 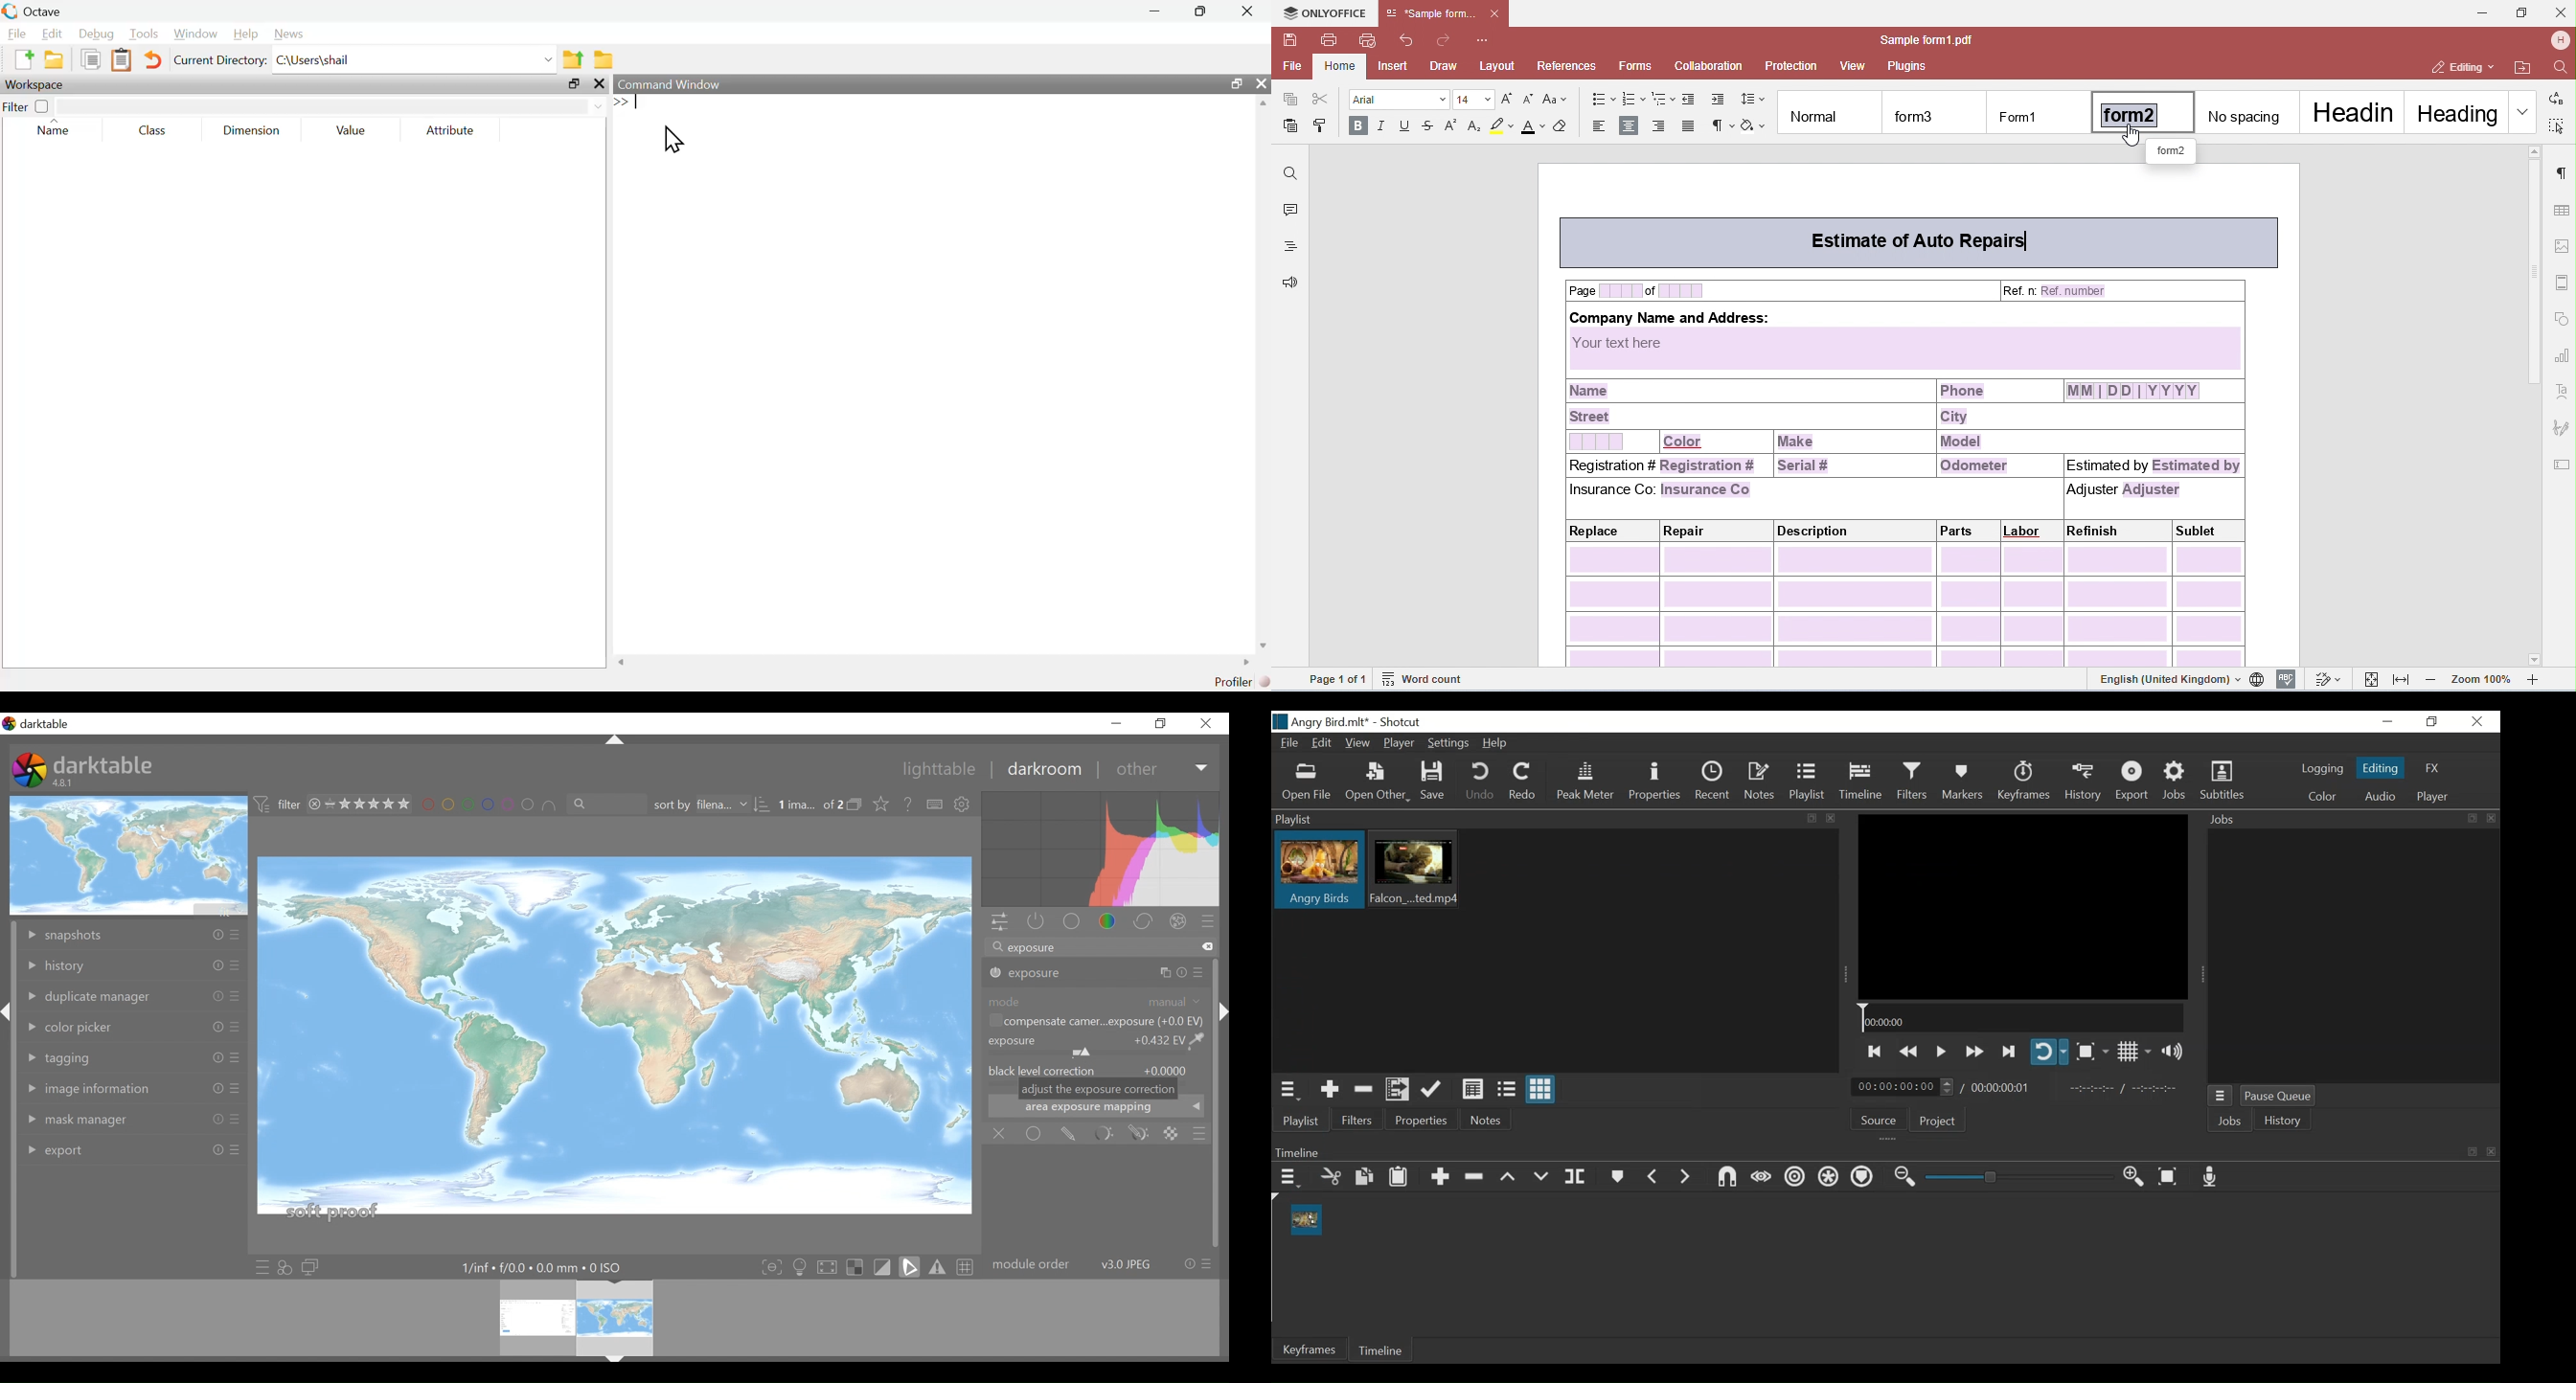 What do you see at coordinates (2176, 782) in the screenshot?
I see `Jobs` at bounding box center [2176, 782].